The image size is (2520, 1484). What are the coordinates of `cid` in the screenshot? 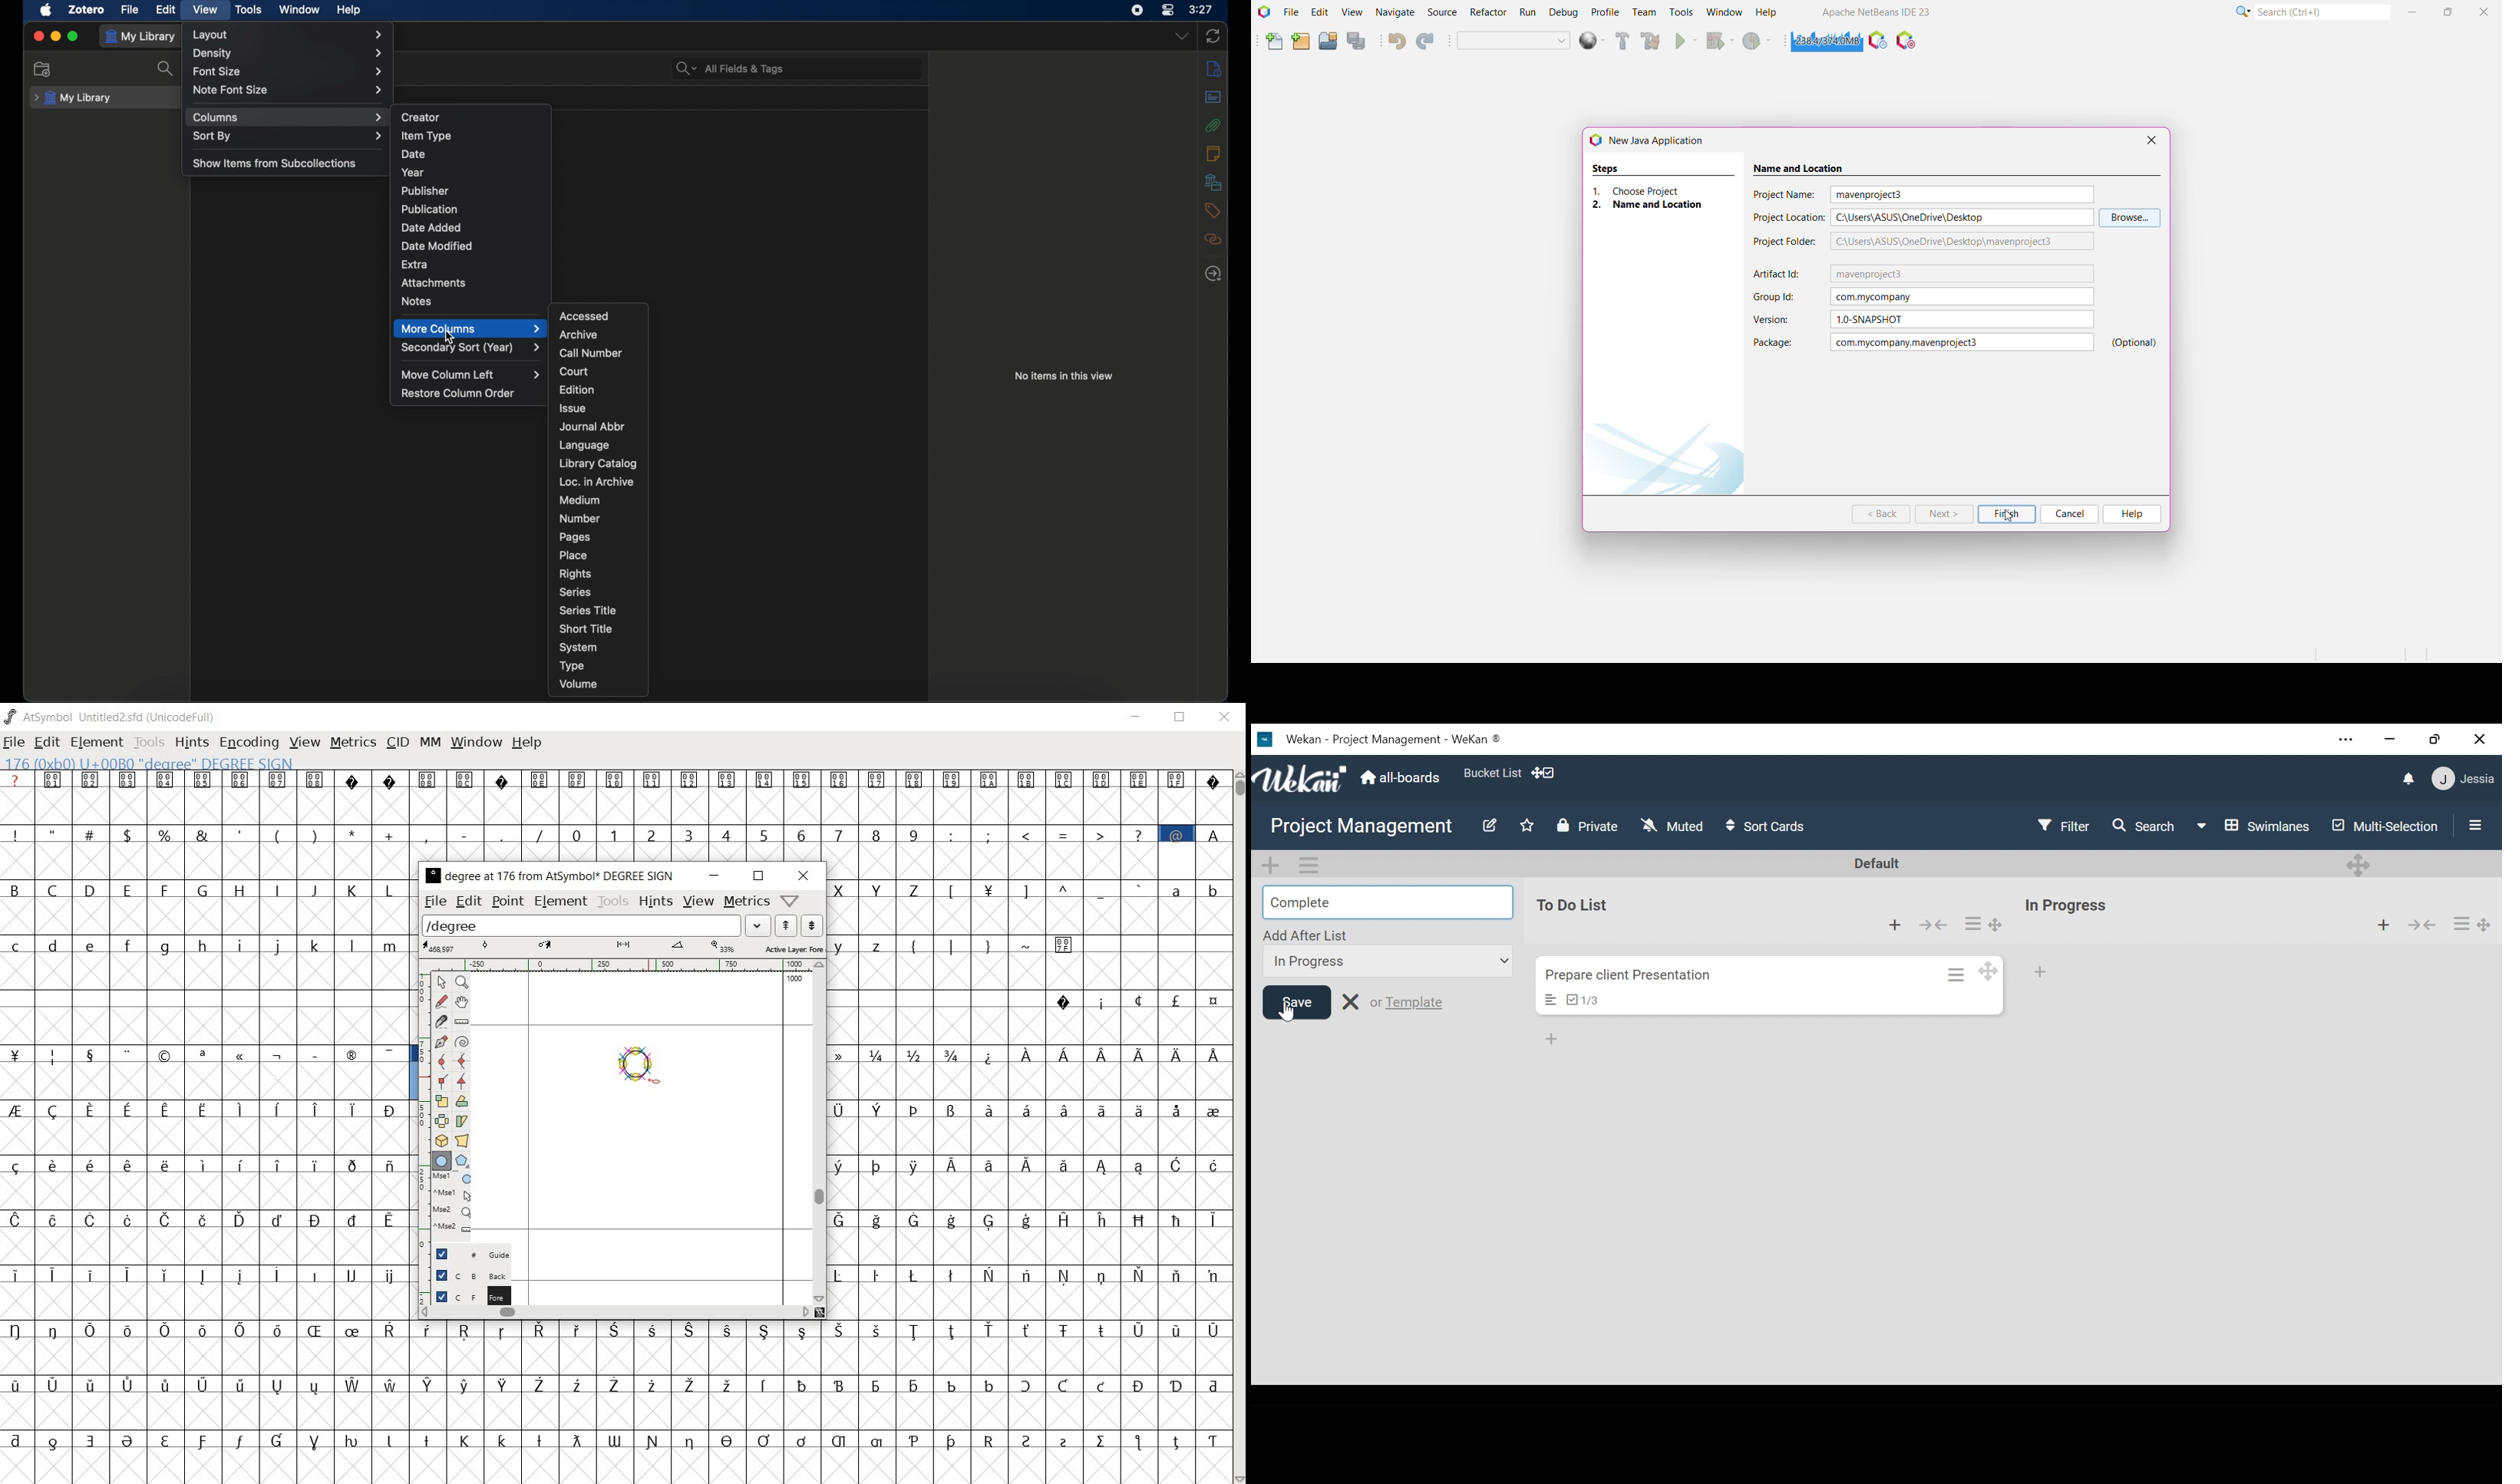 It's located at (398, 743).